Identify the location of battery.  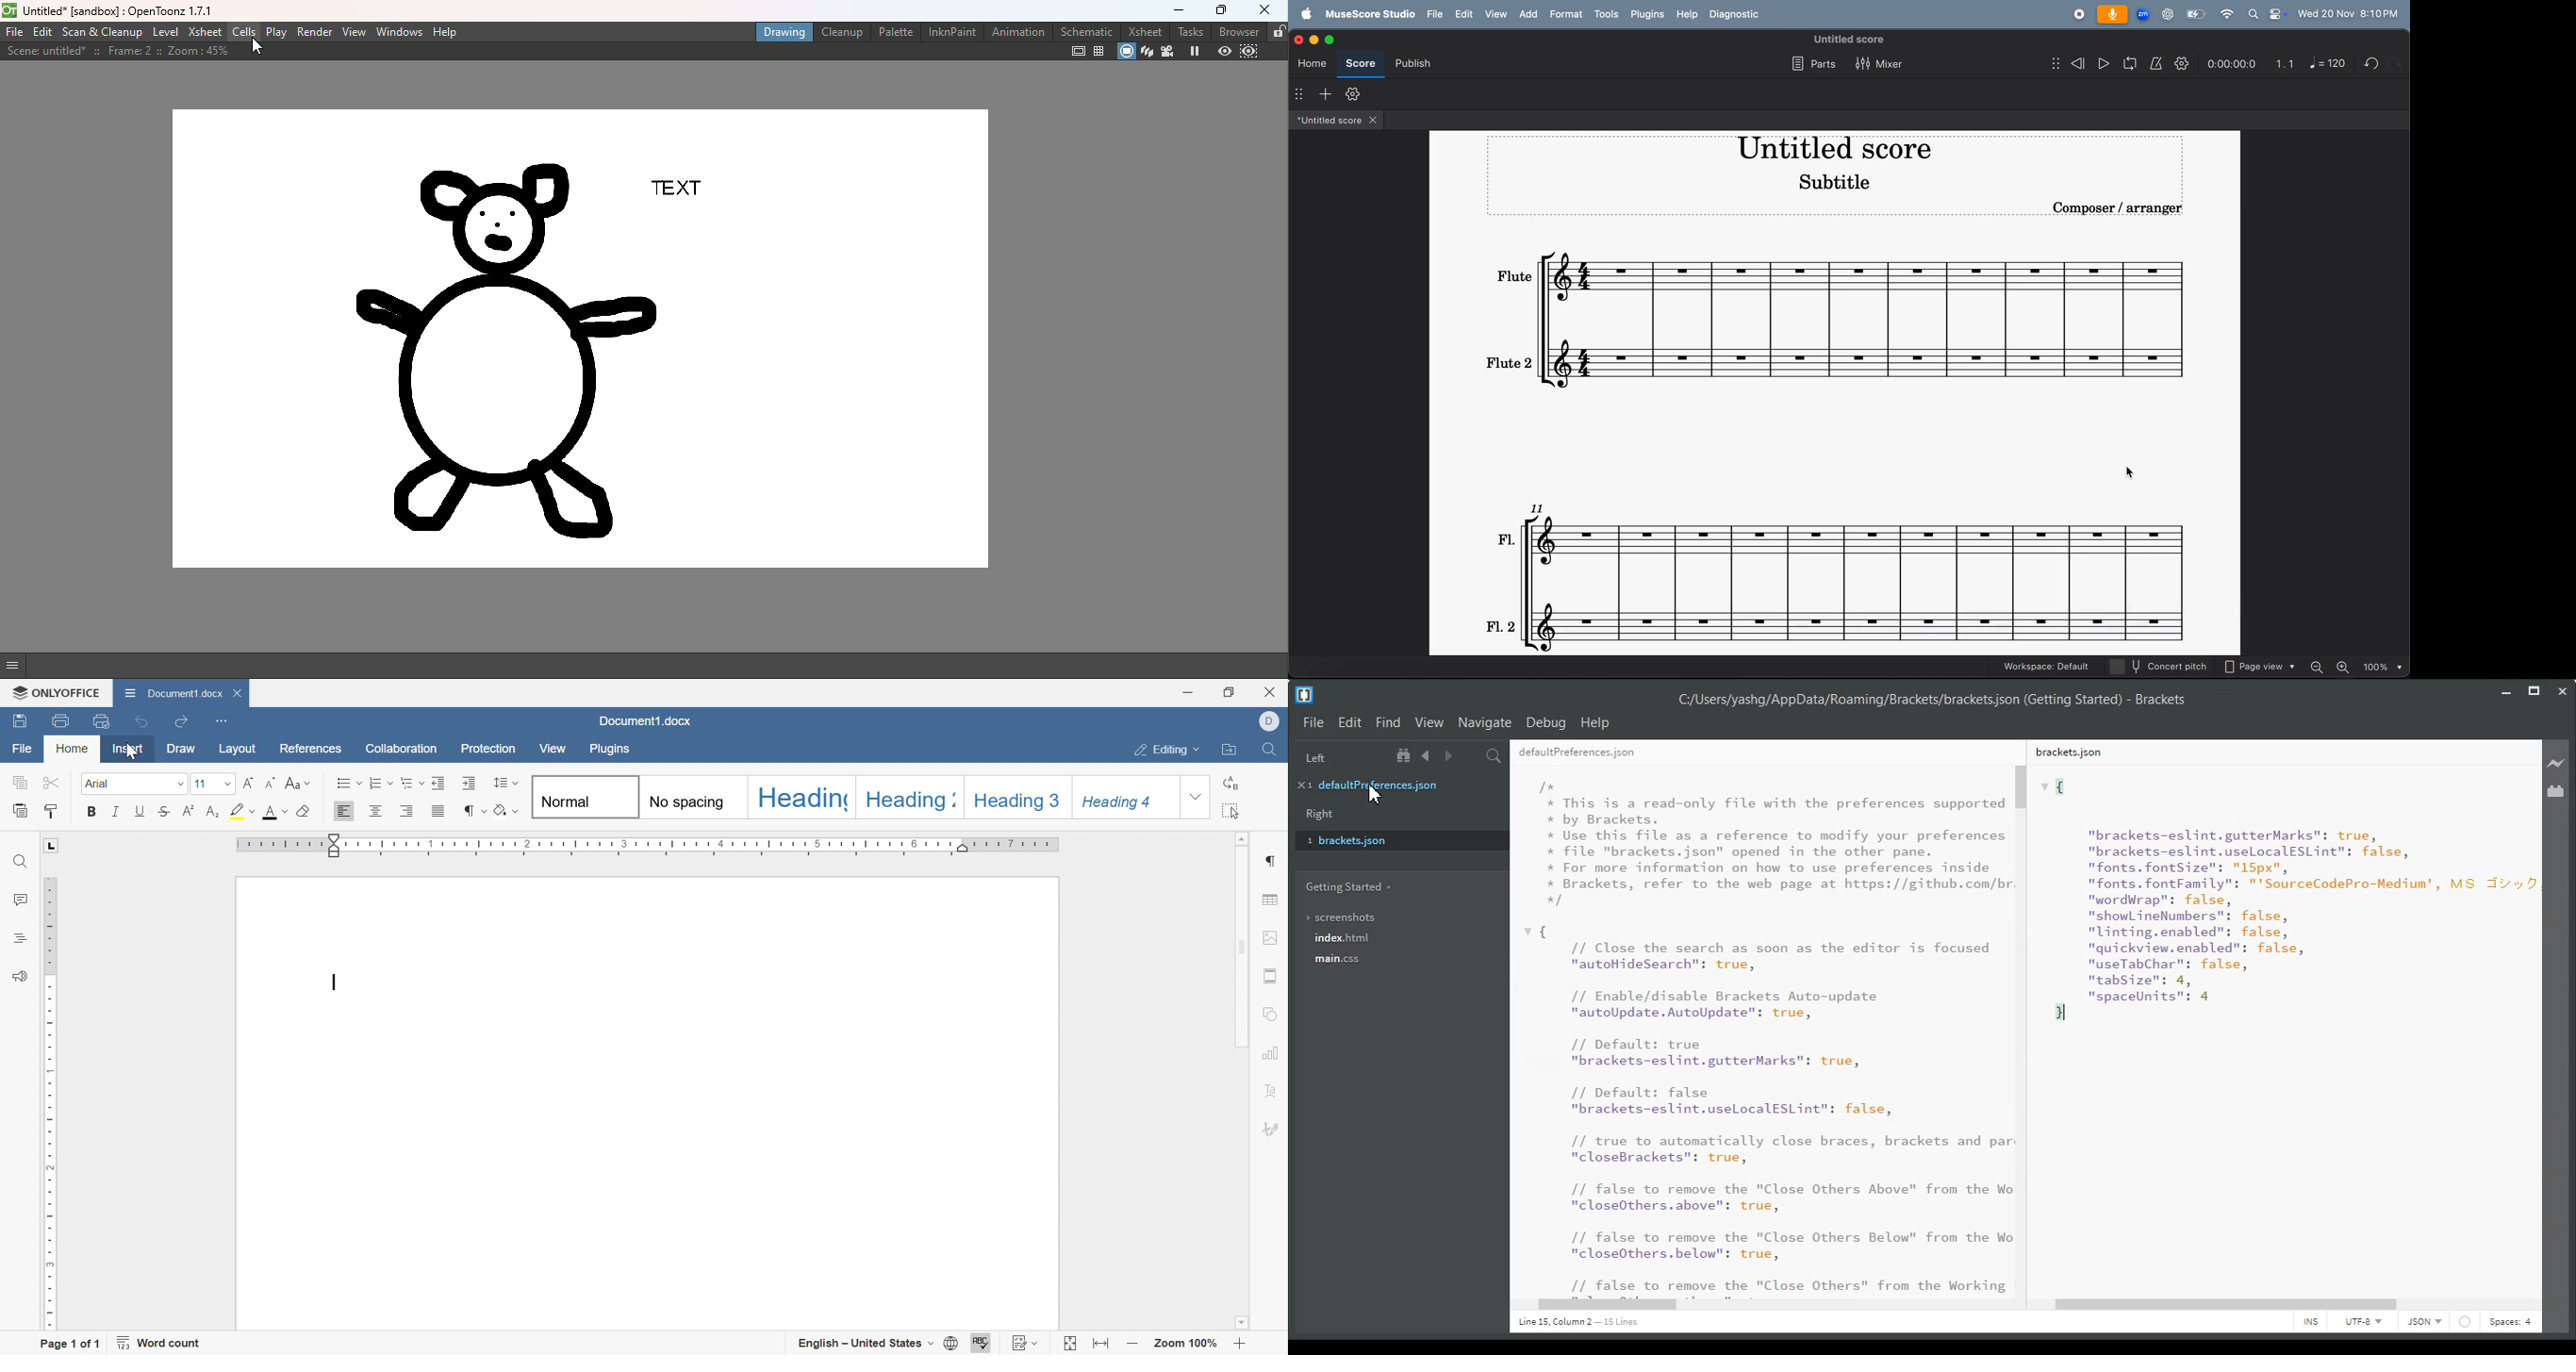
(2196, 16).